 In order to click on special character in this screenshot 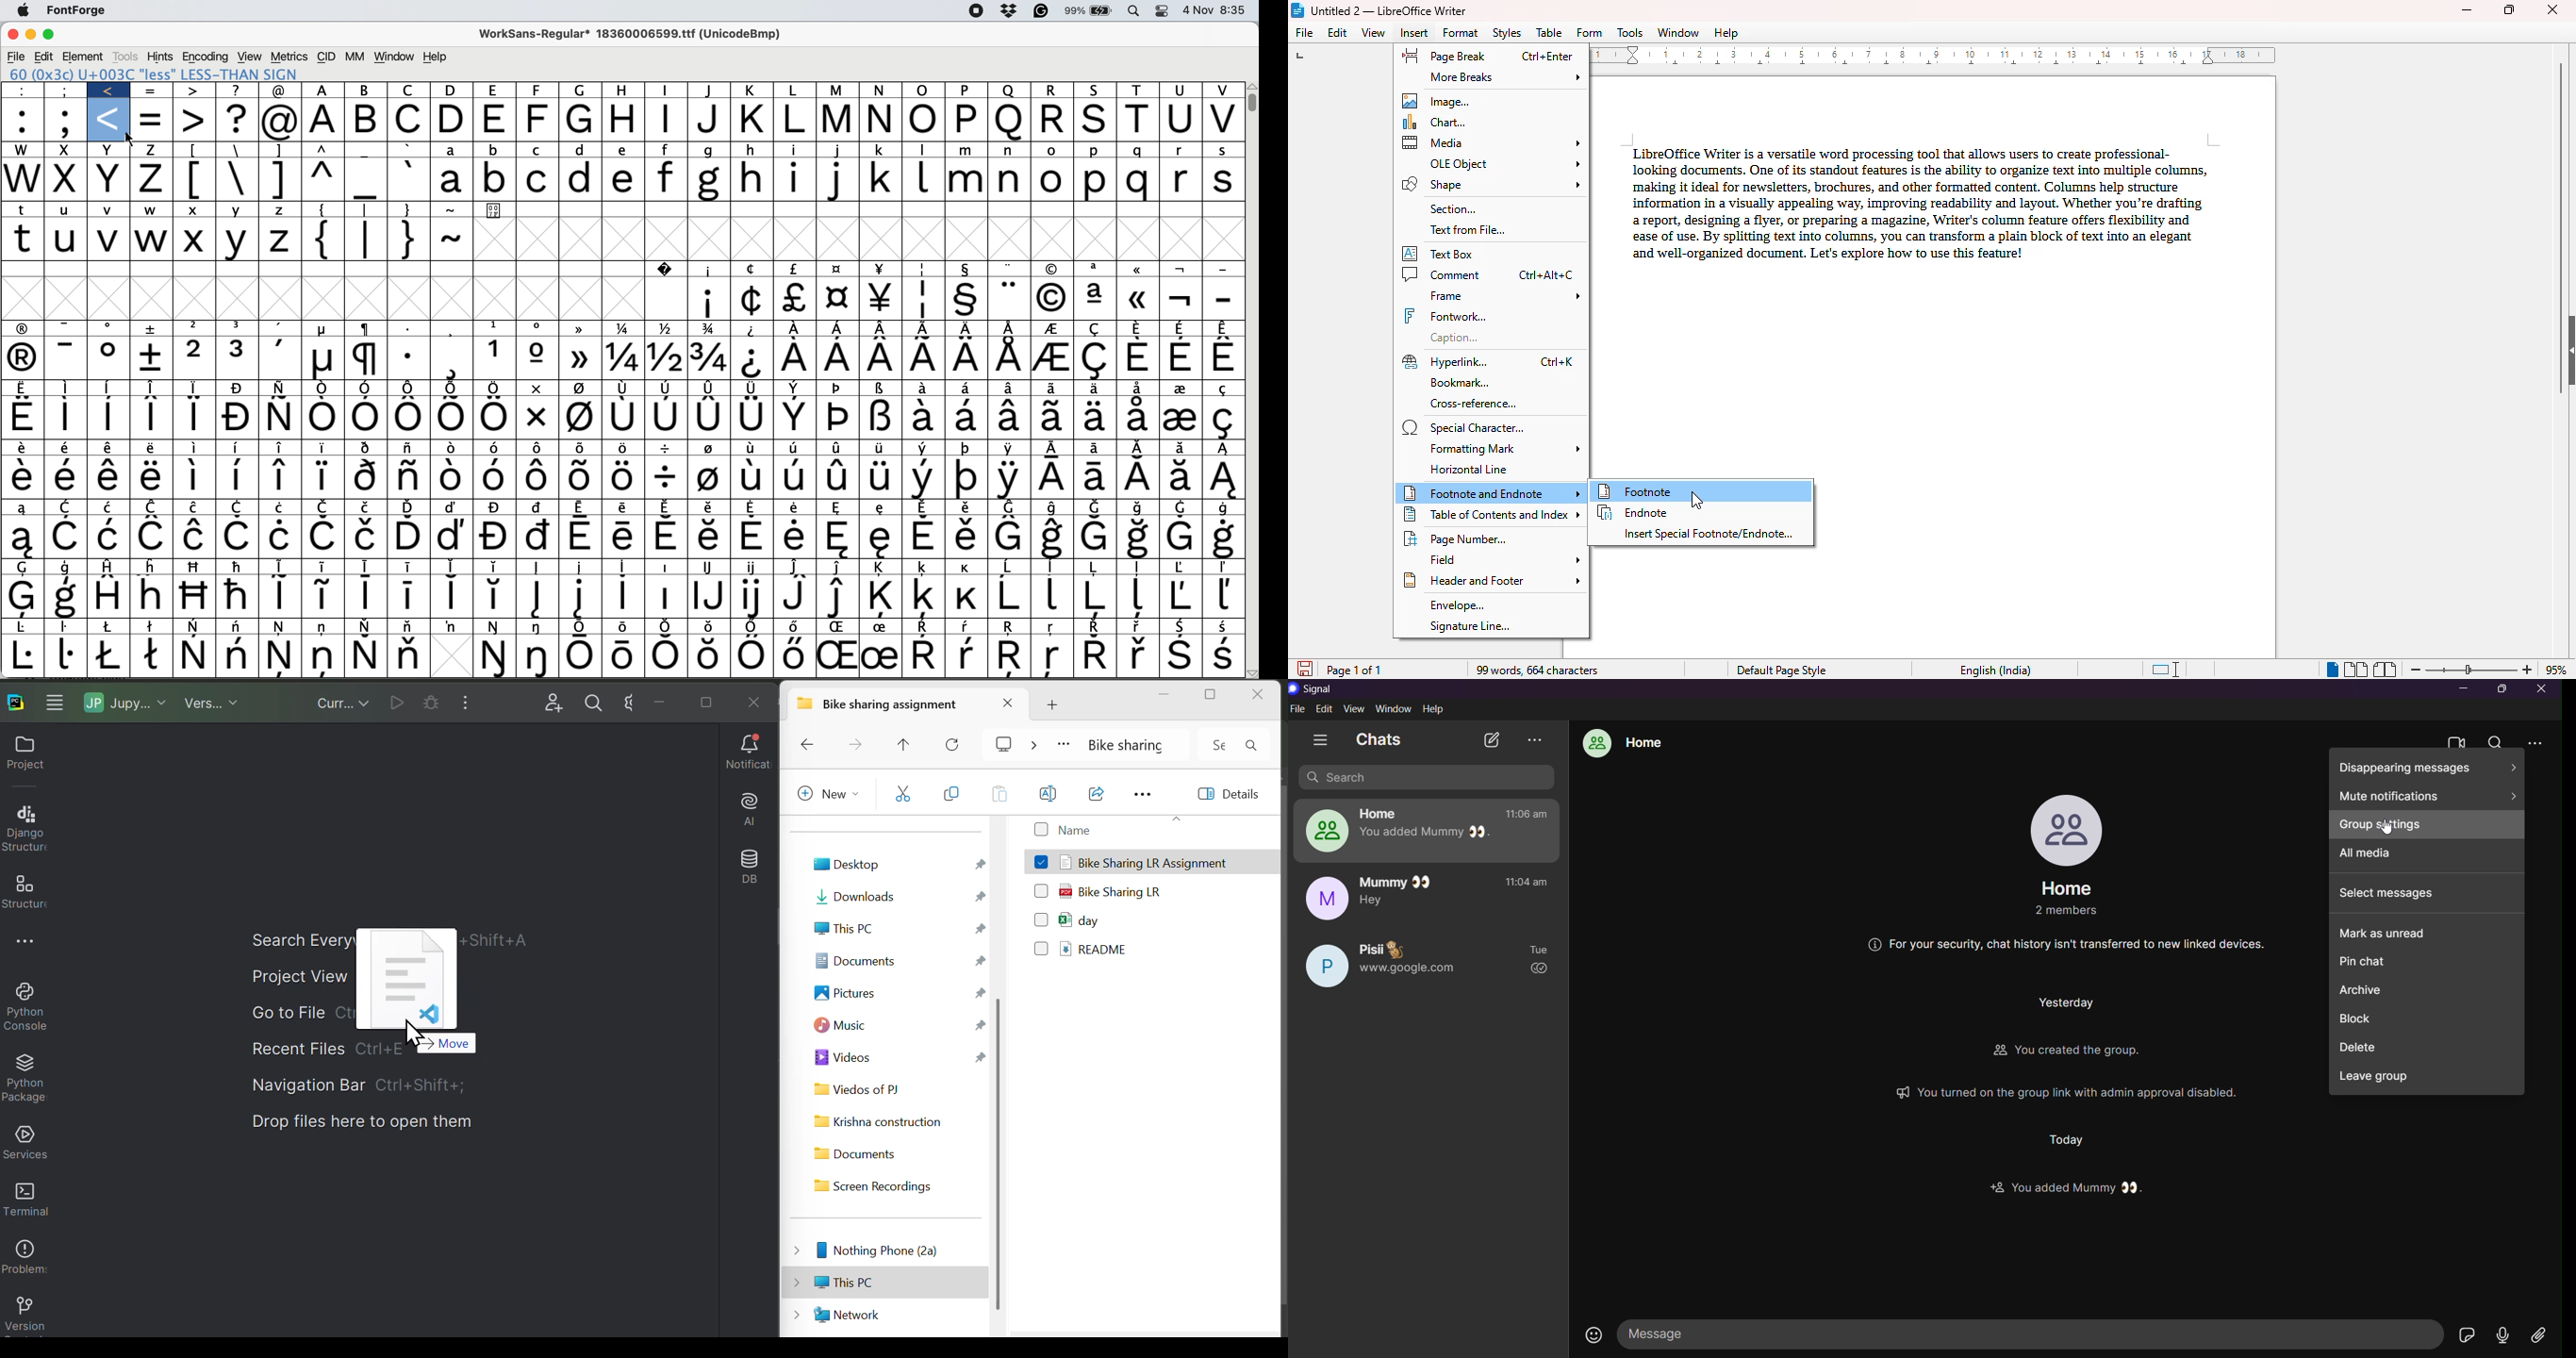, I will do `click(1464, 428)`.